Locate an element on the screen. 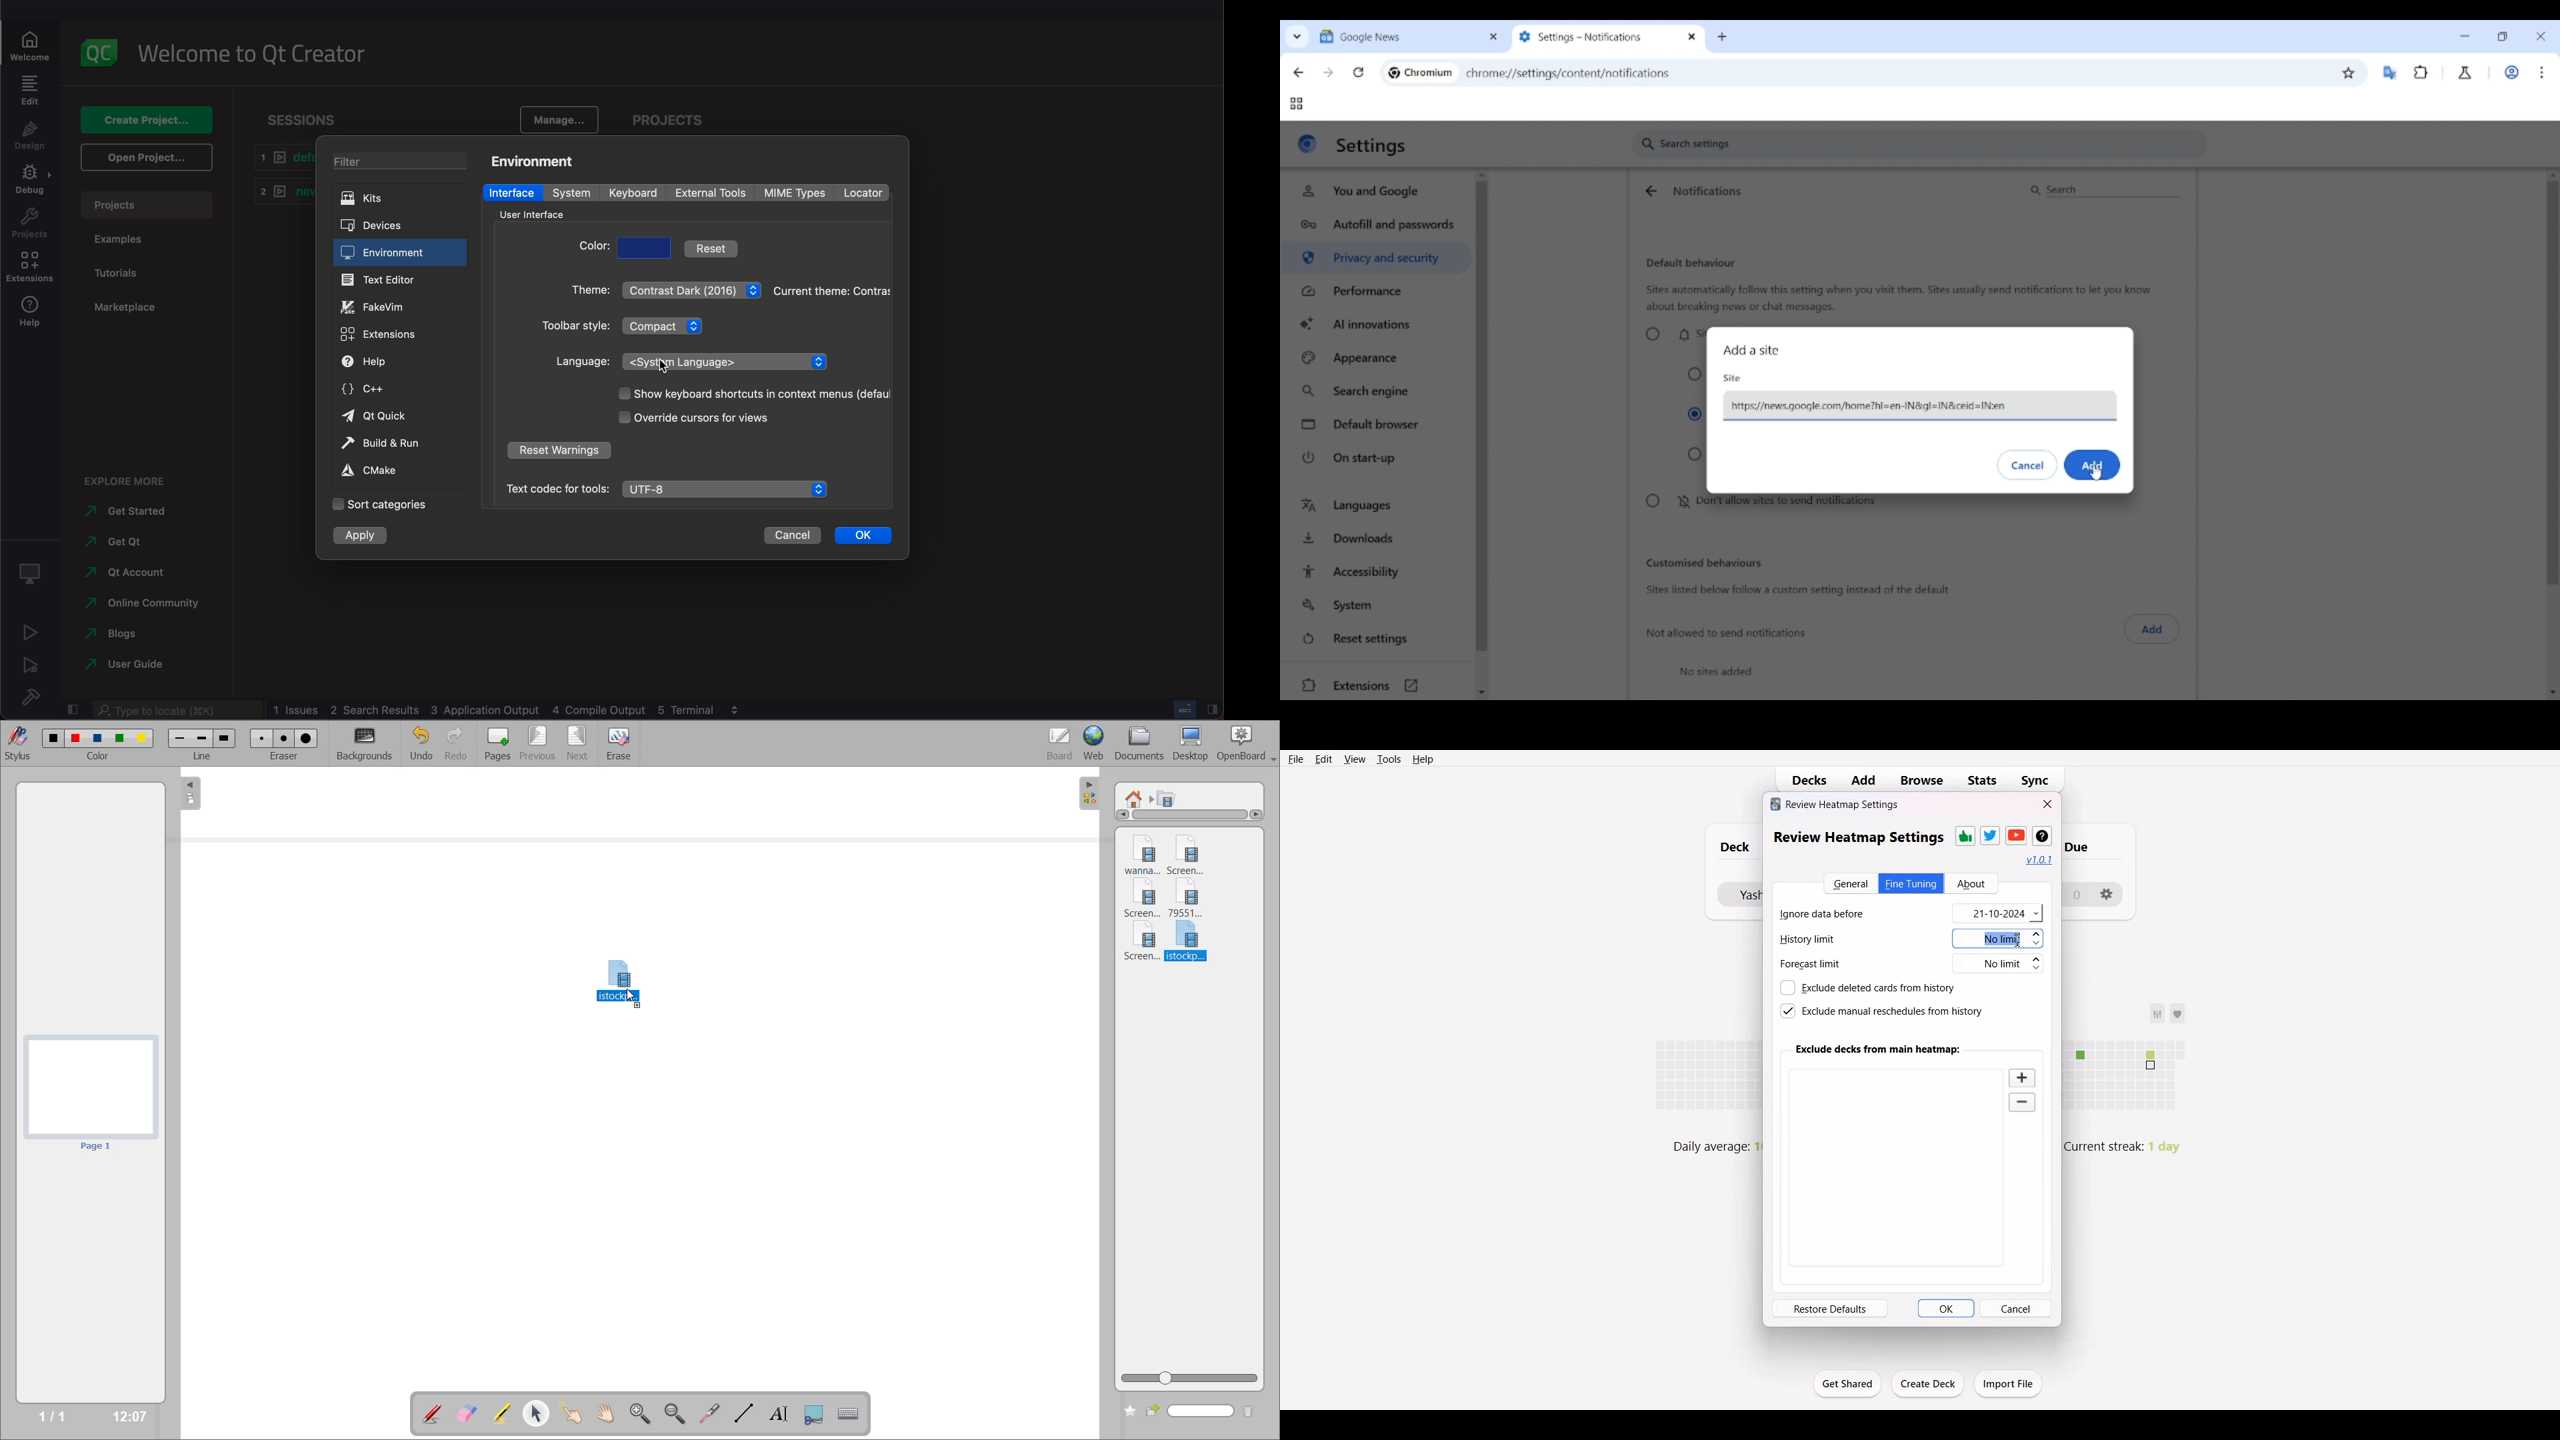  cancel is located at coordinates (795, 537).